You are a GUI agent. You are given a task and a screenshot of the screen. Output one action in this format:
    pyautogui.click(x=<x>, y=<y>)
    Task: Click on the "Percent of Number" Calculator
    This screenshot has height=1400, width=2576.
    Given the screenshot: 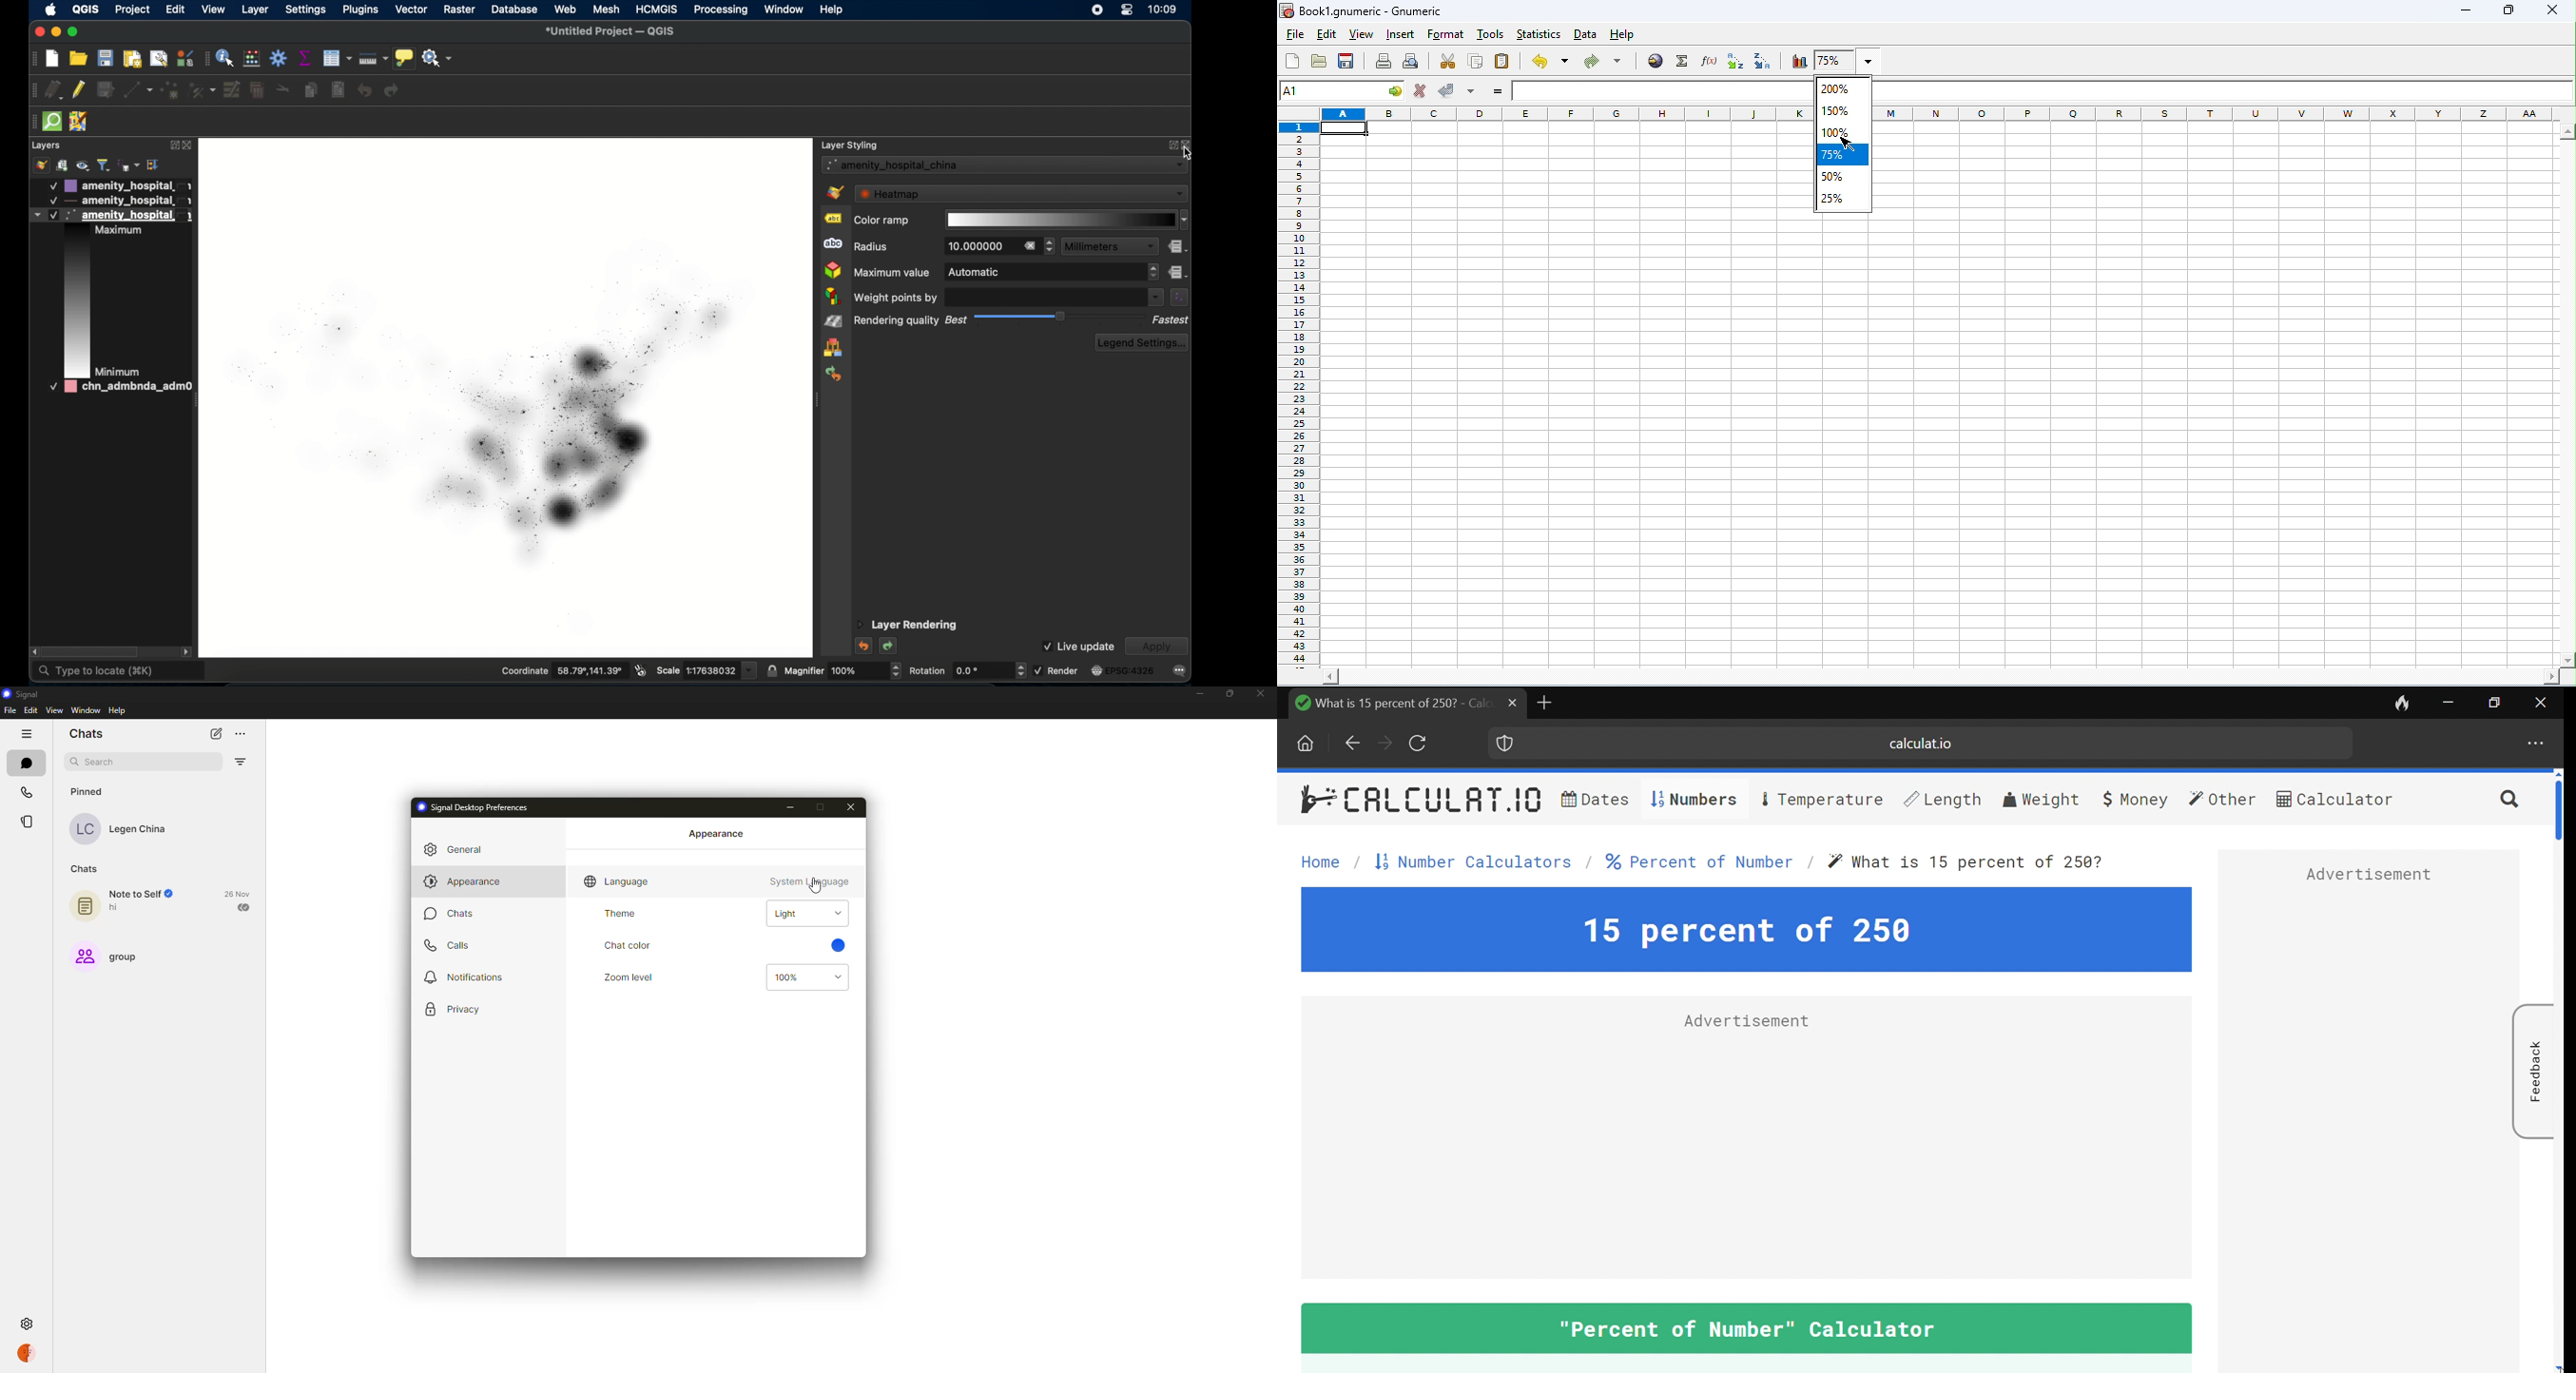 What is the action you would take?
    pyautogui.click(x=1748, y=1328)
    